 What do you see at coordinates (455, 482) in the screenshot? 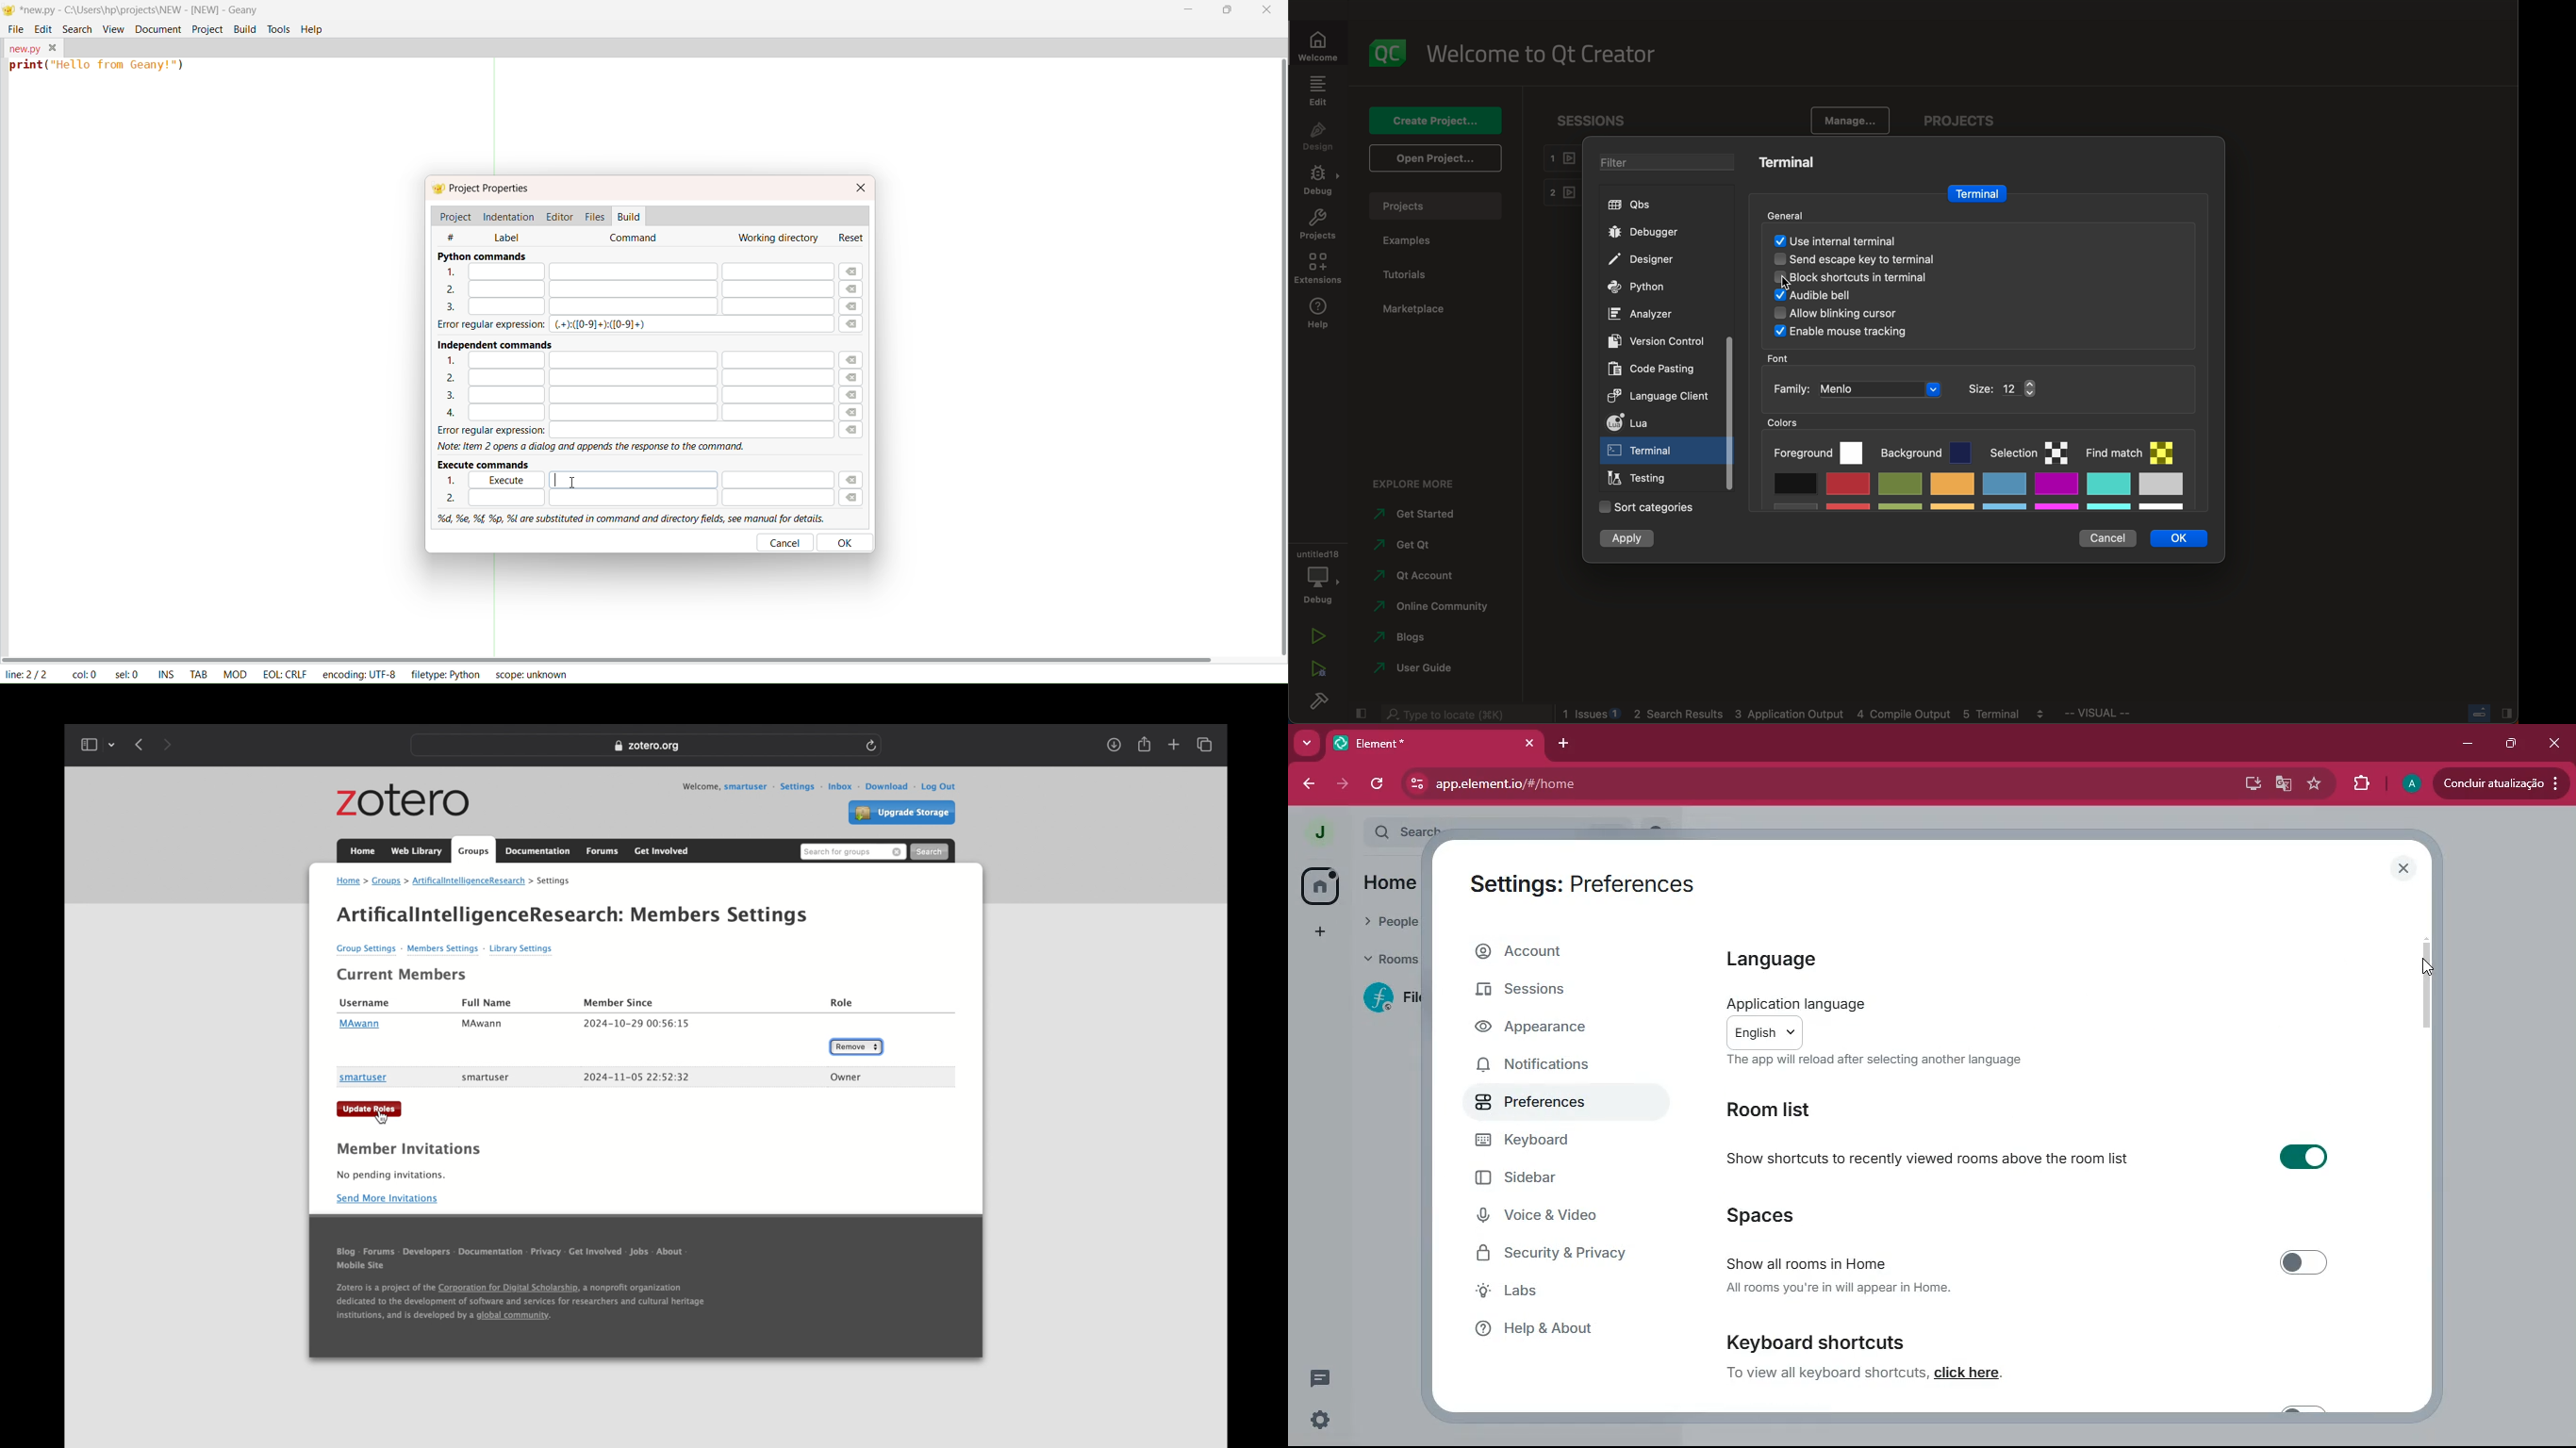
I see `1.` at bounding box center [455, 482].